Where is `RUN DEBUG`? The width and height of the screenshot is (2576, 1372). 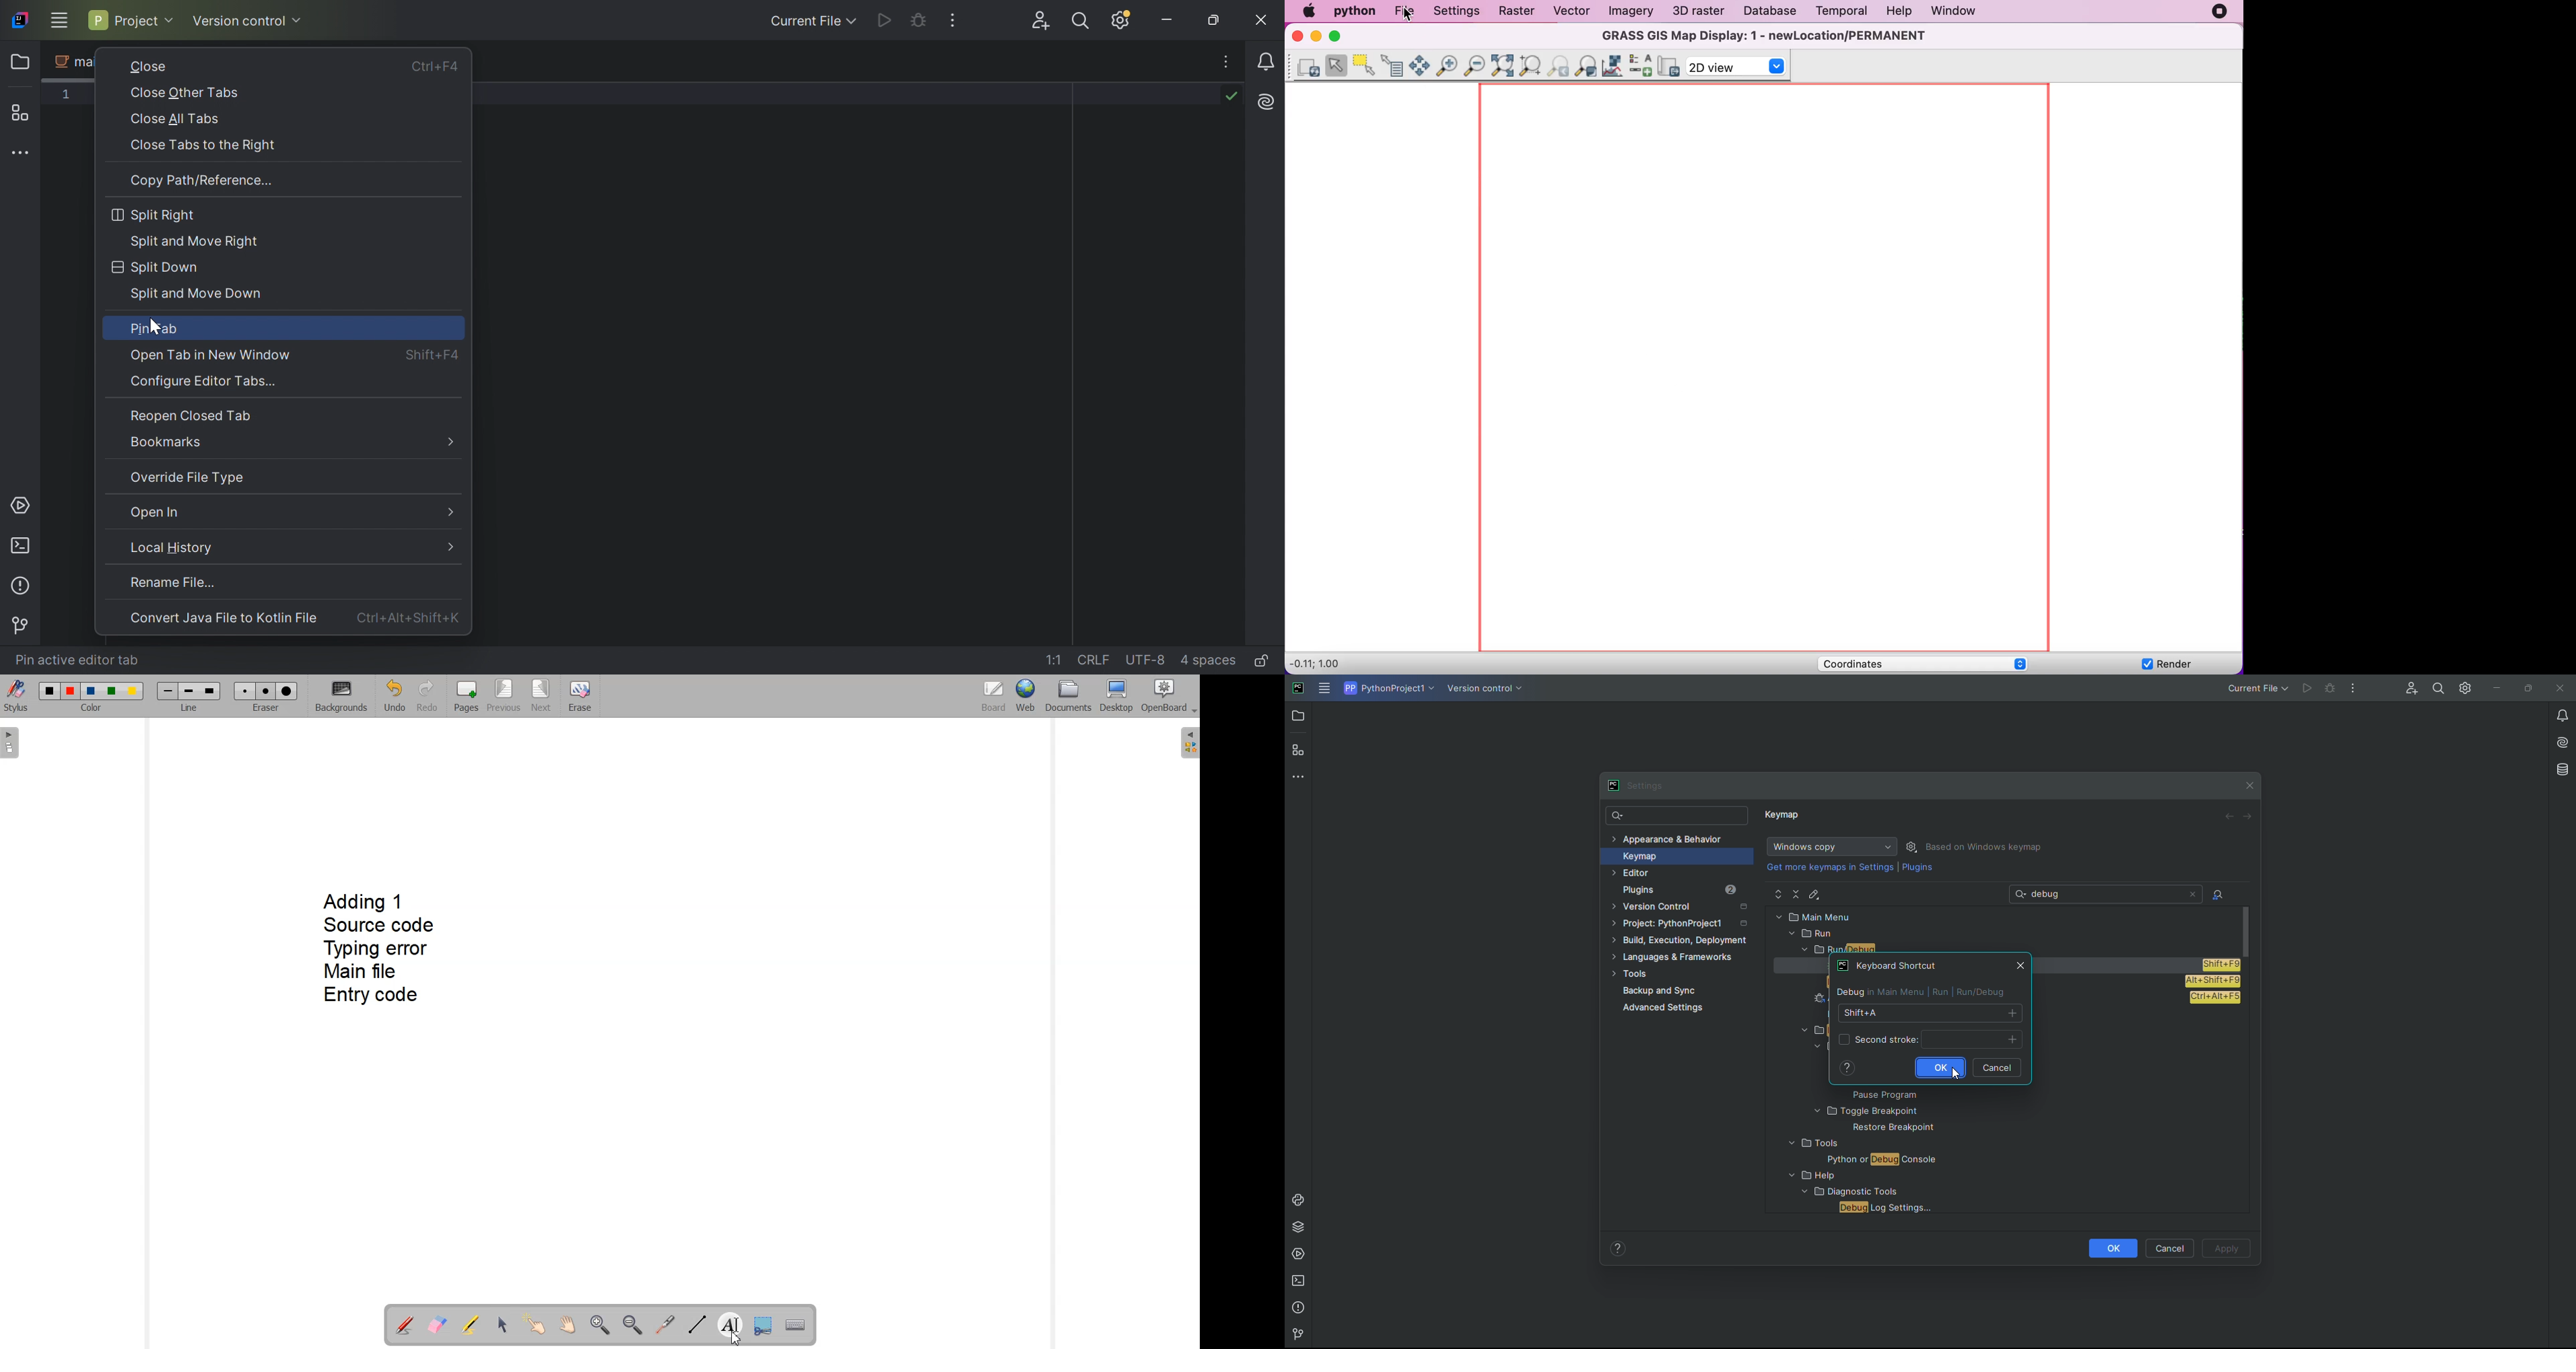 RUN DEBUG is located at coordinates (2014, 946).